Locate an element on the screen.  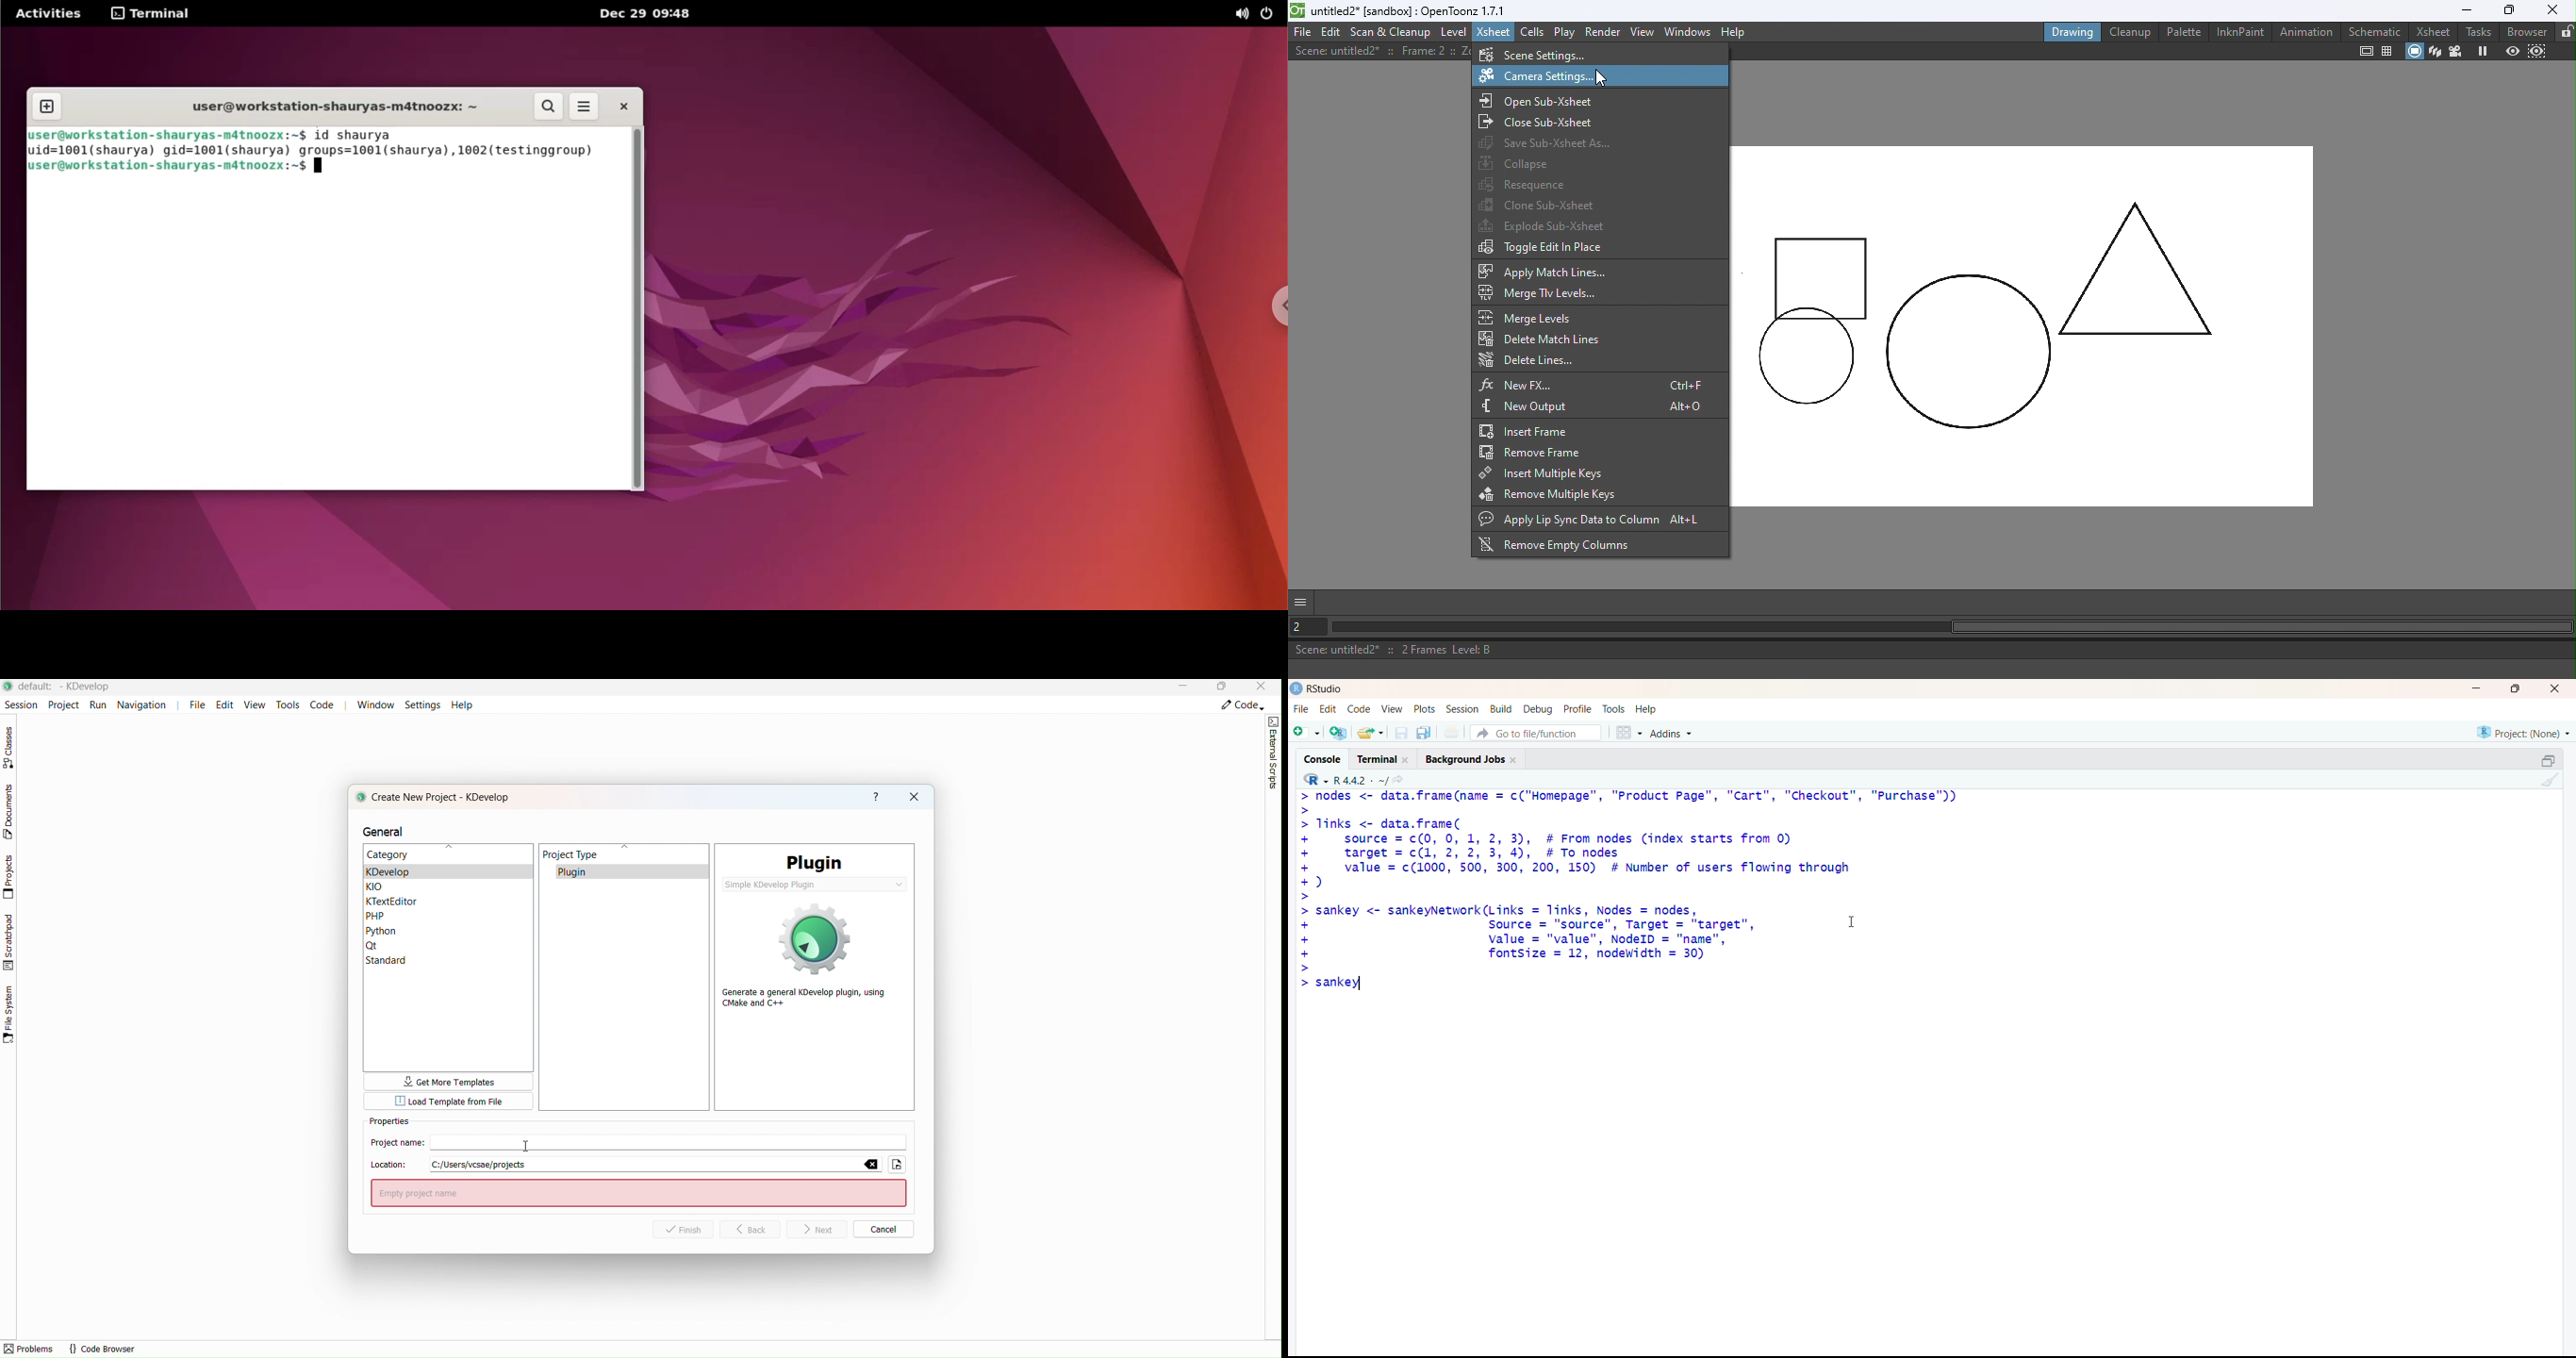
duplicate is located at coordinates (1425, 733).